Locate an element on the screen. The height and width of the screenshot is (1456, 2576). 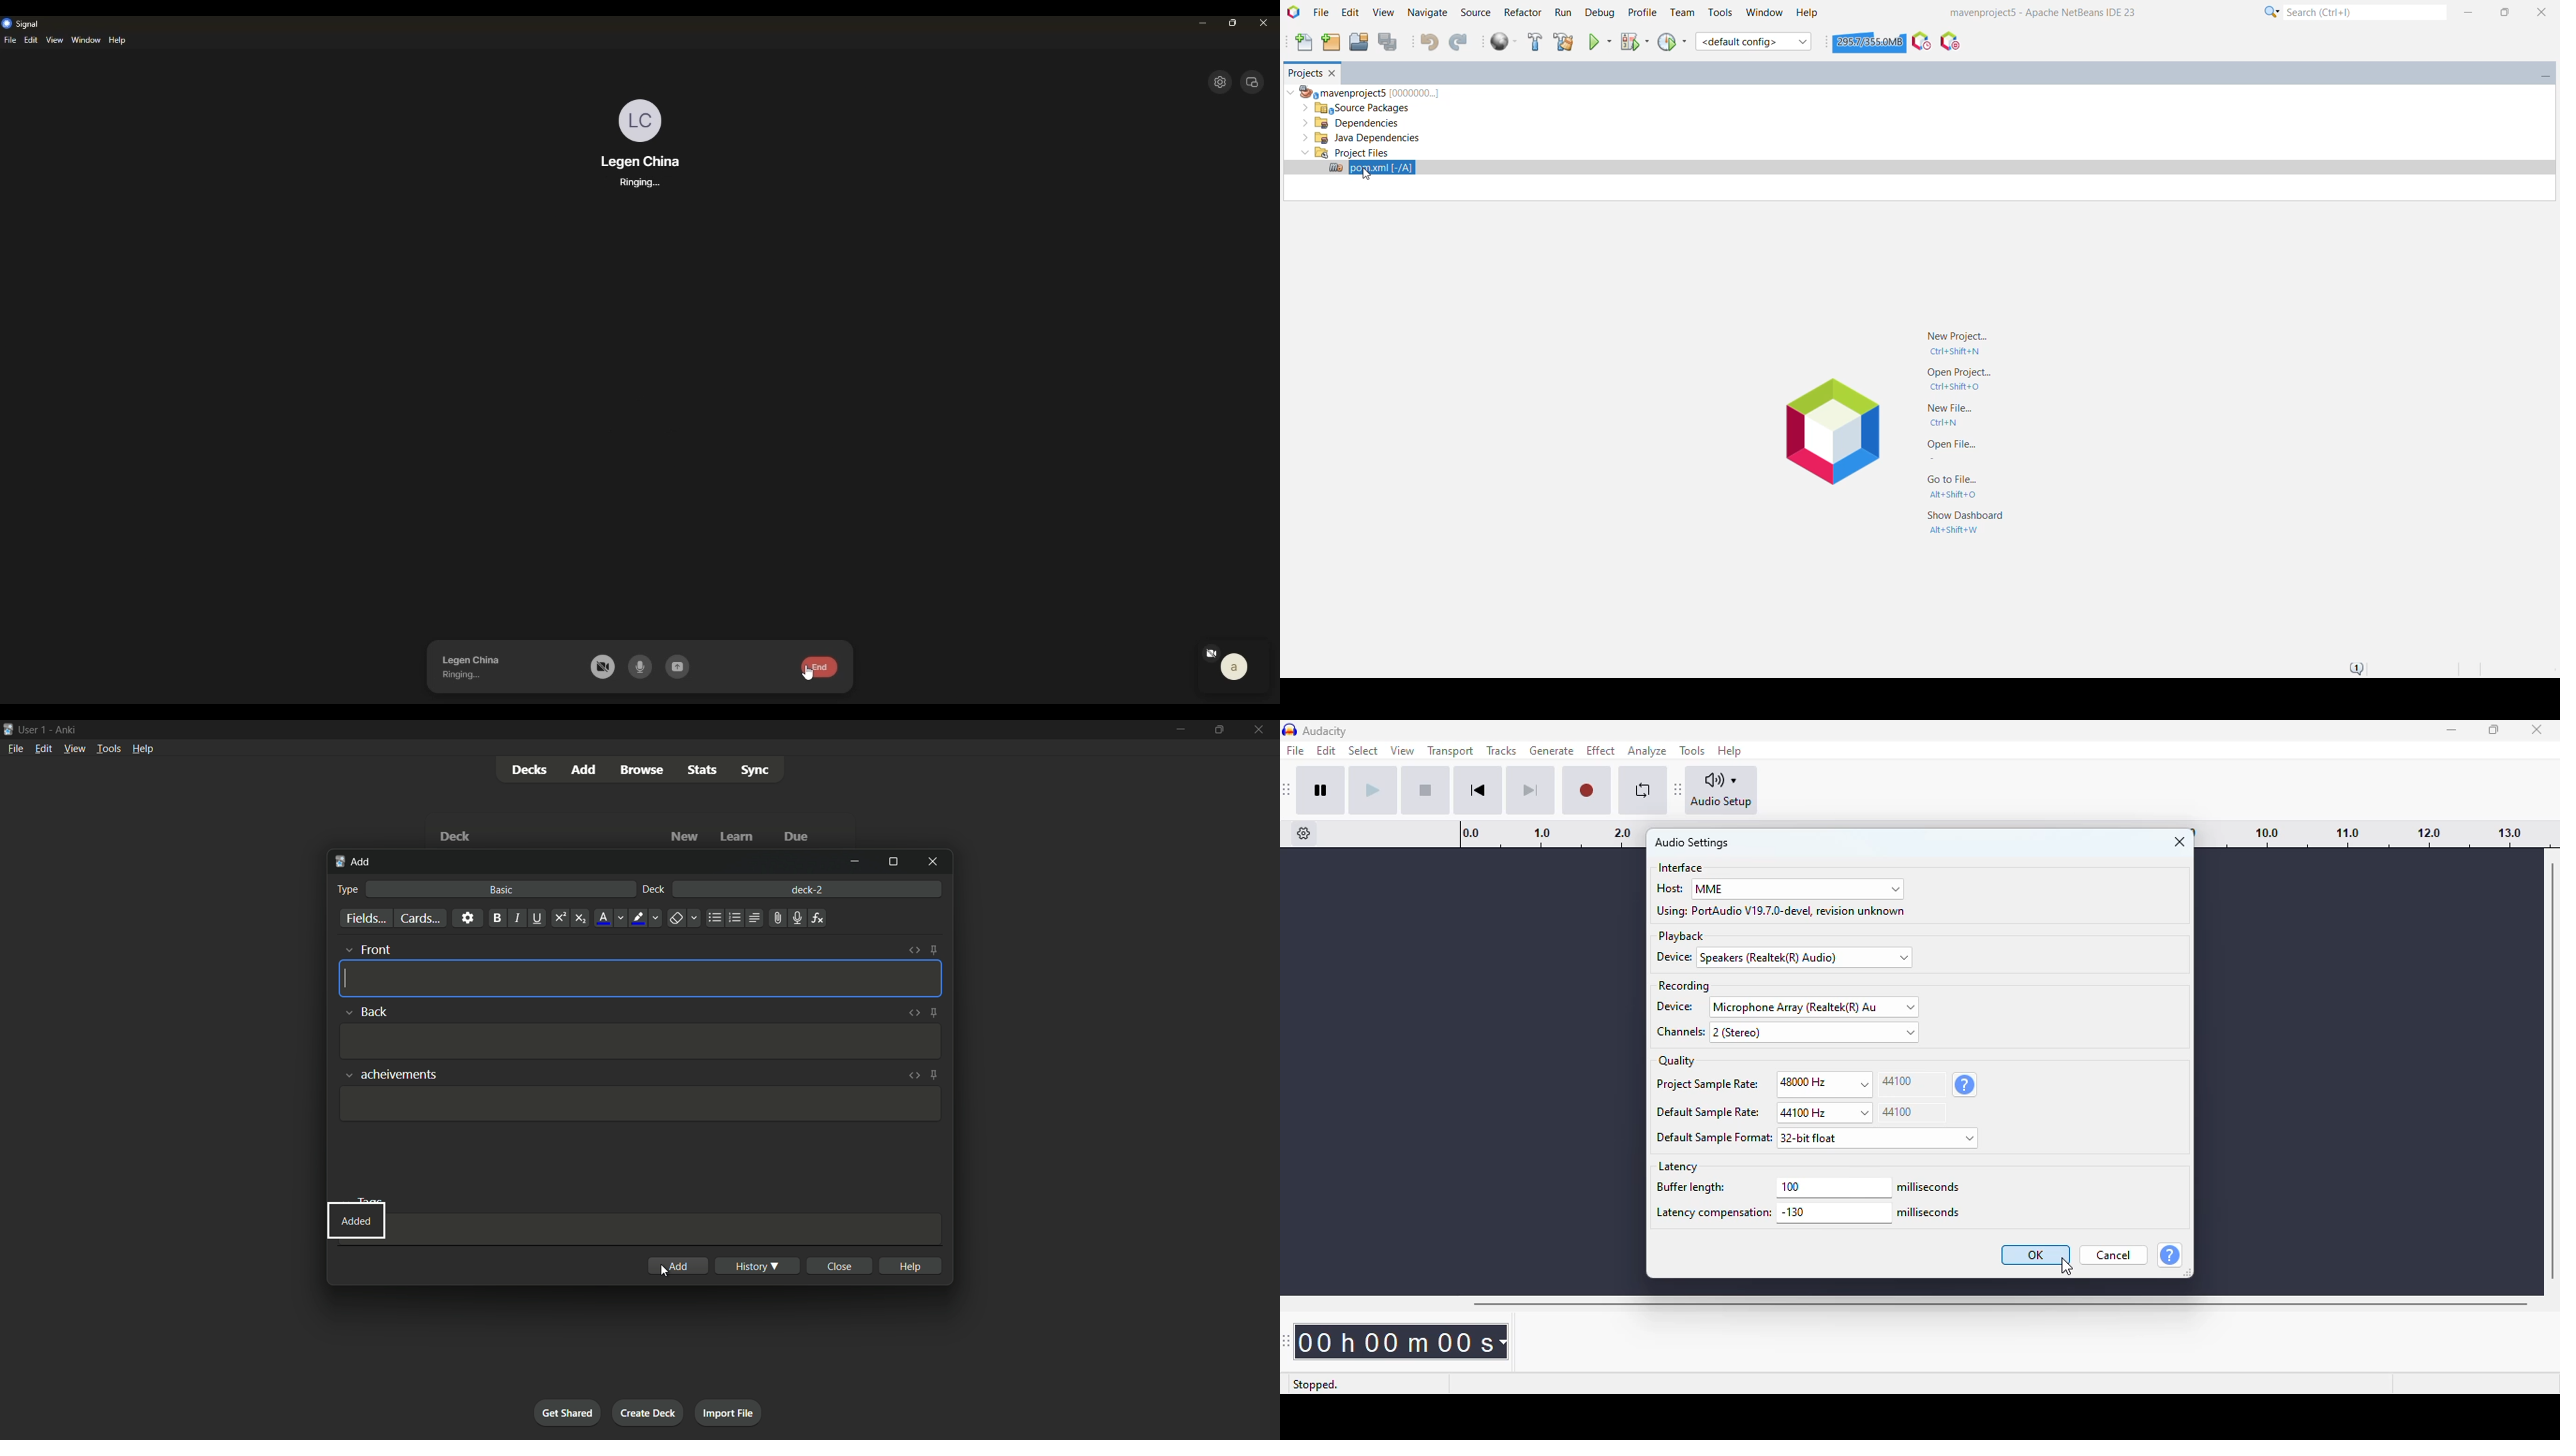
ordered list is located at coordinates (735, 919).